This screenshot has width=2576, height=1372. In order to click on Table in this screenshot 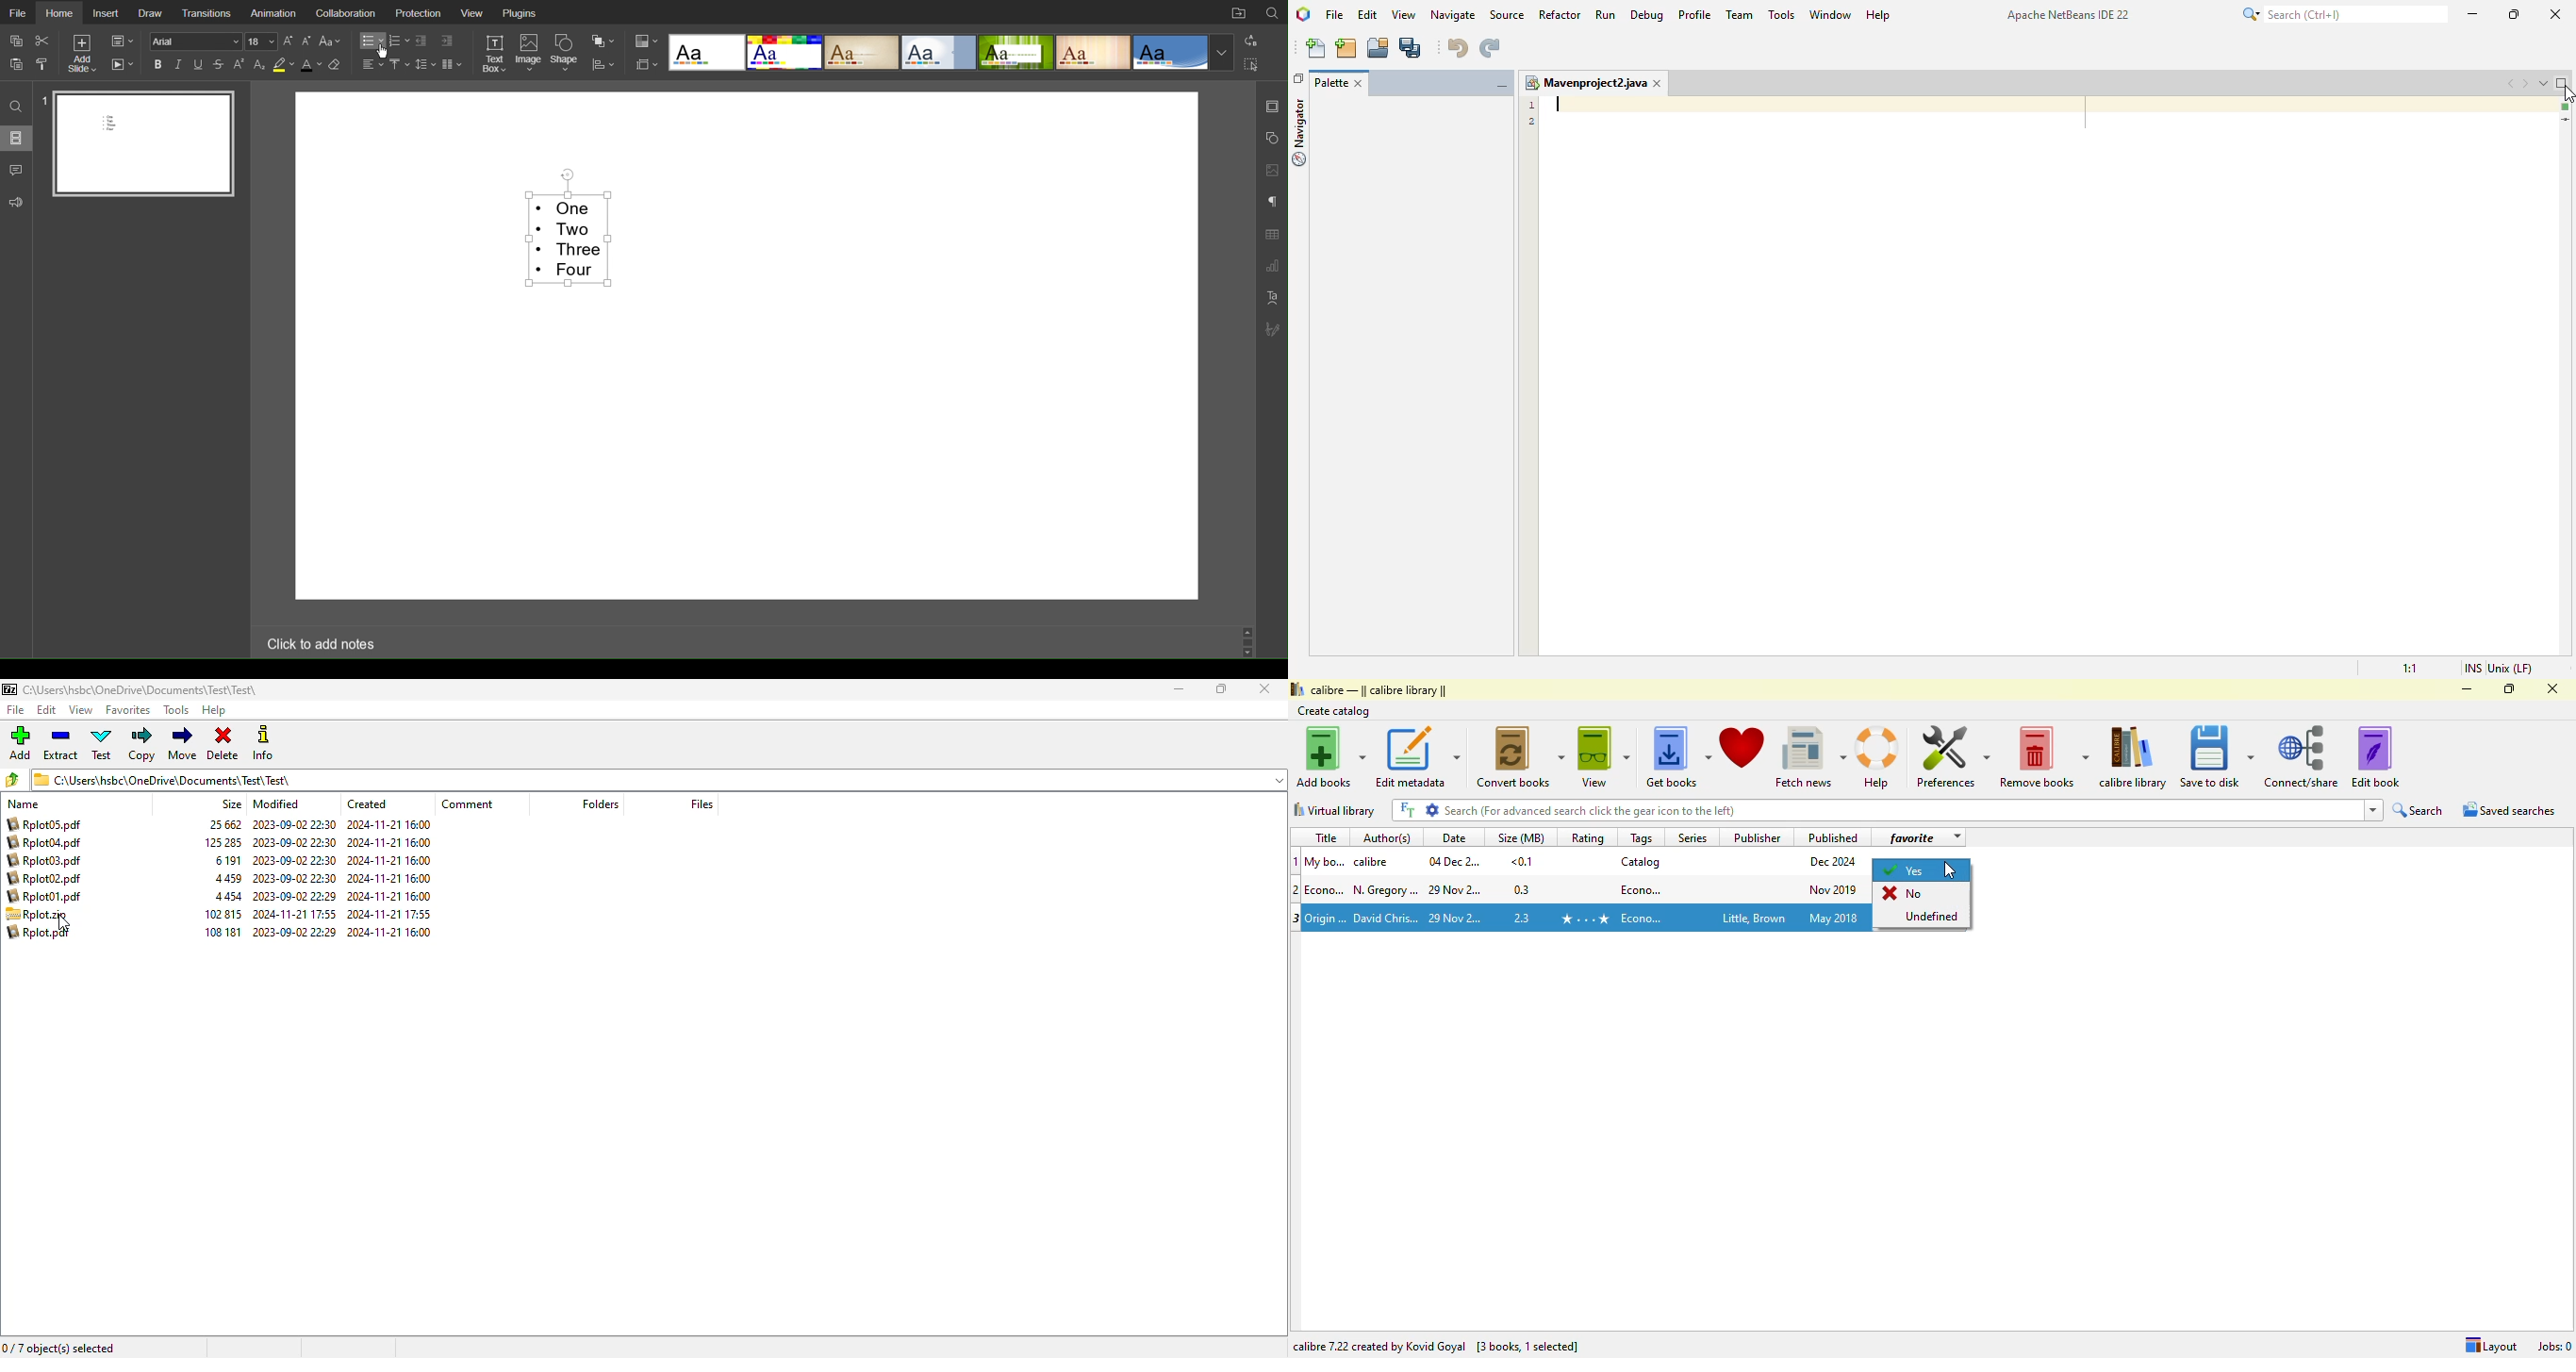, I will do `click(1273, 234)`.